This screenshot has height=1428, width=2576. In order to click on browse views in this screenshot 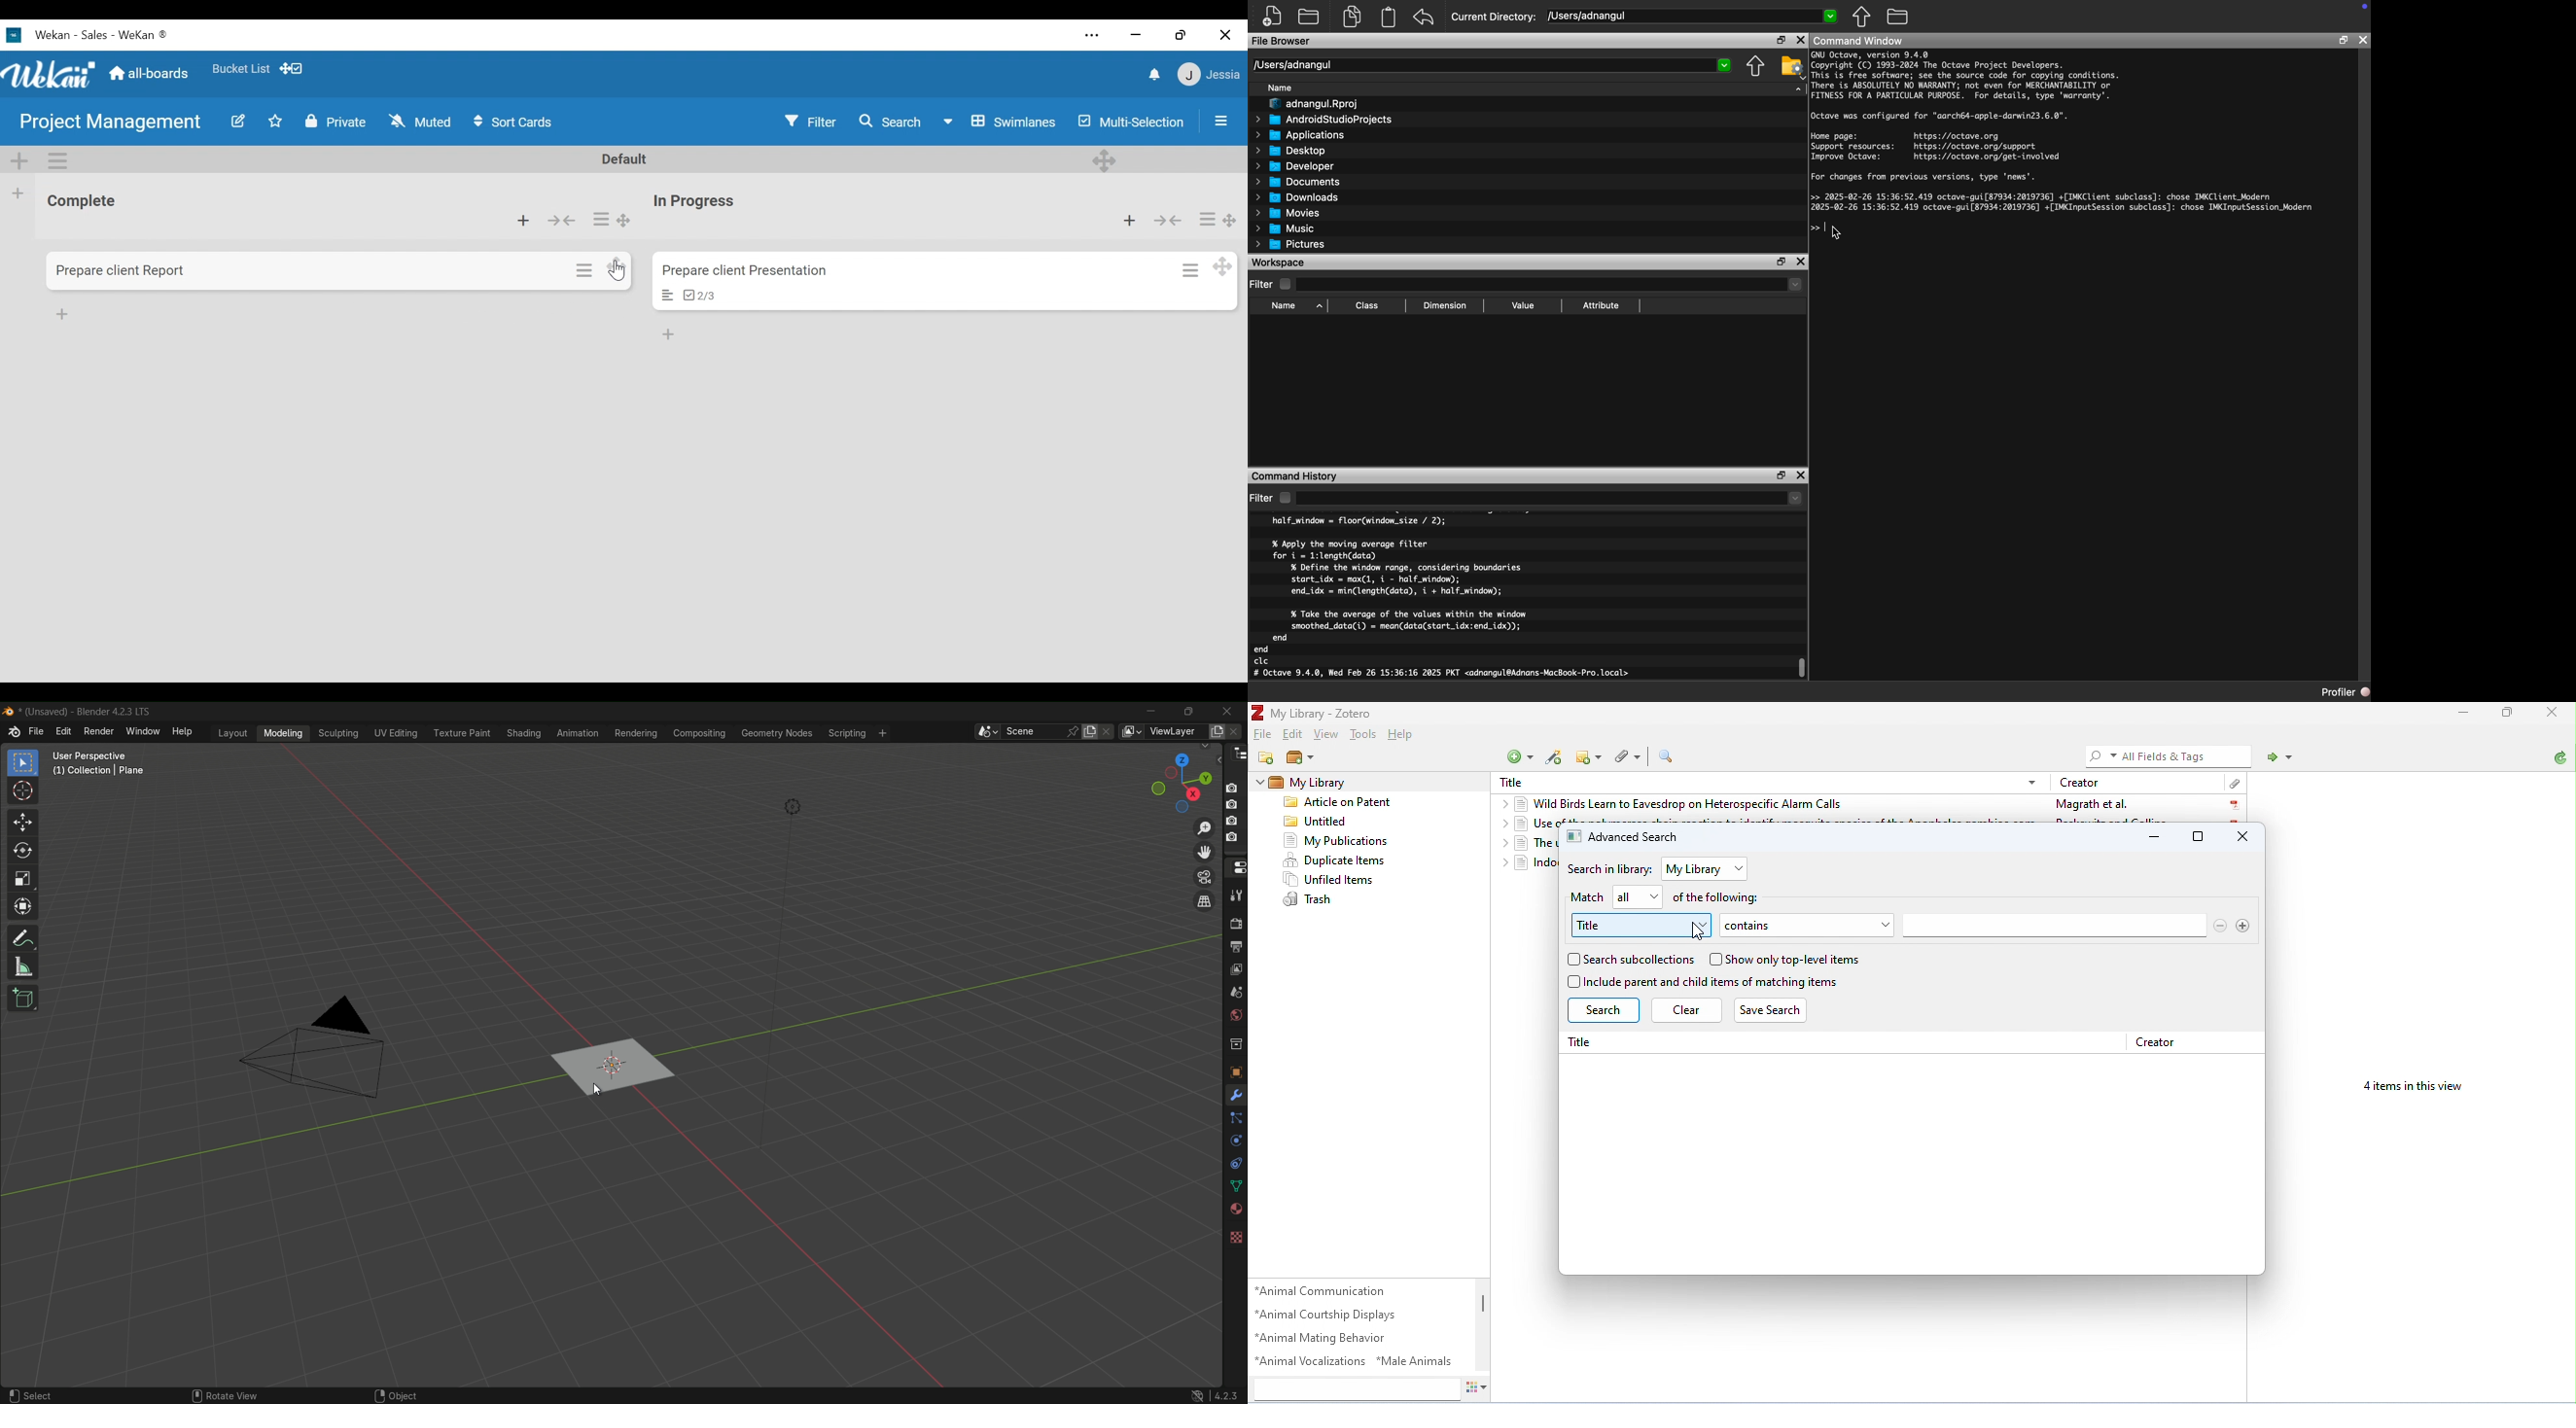, I will do `click(1132, 731)`.